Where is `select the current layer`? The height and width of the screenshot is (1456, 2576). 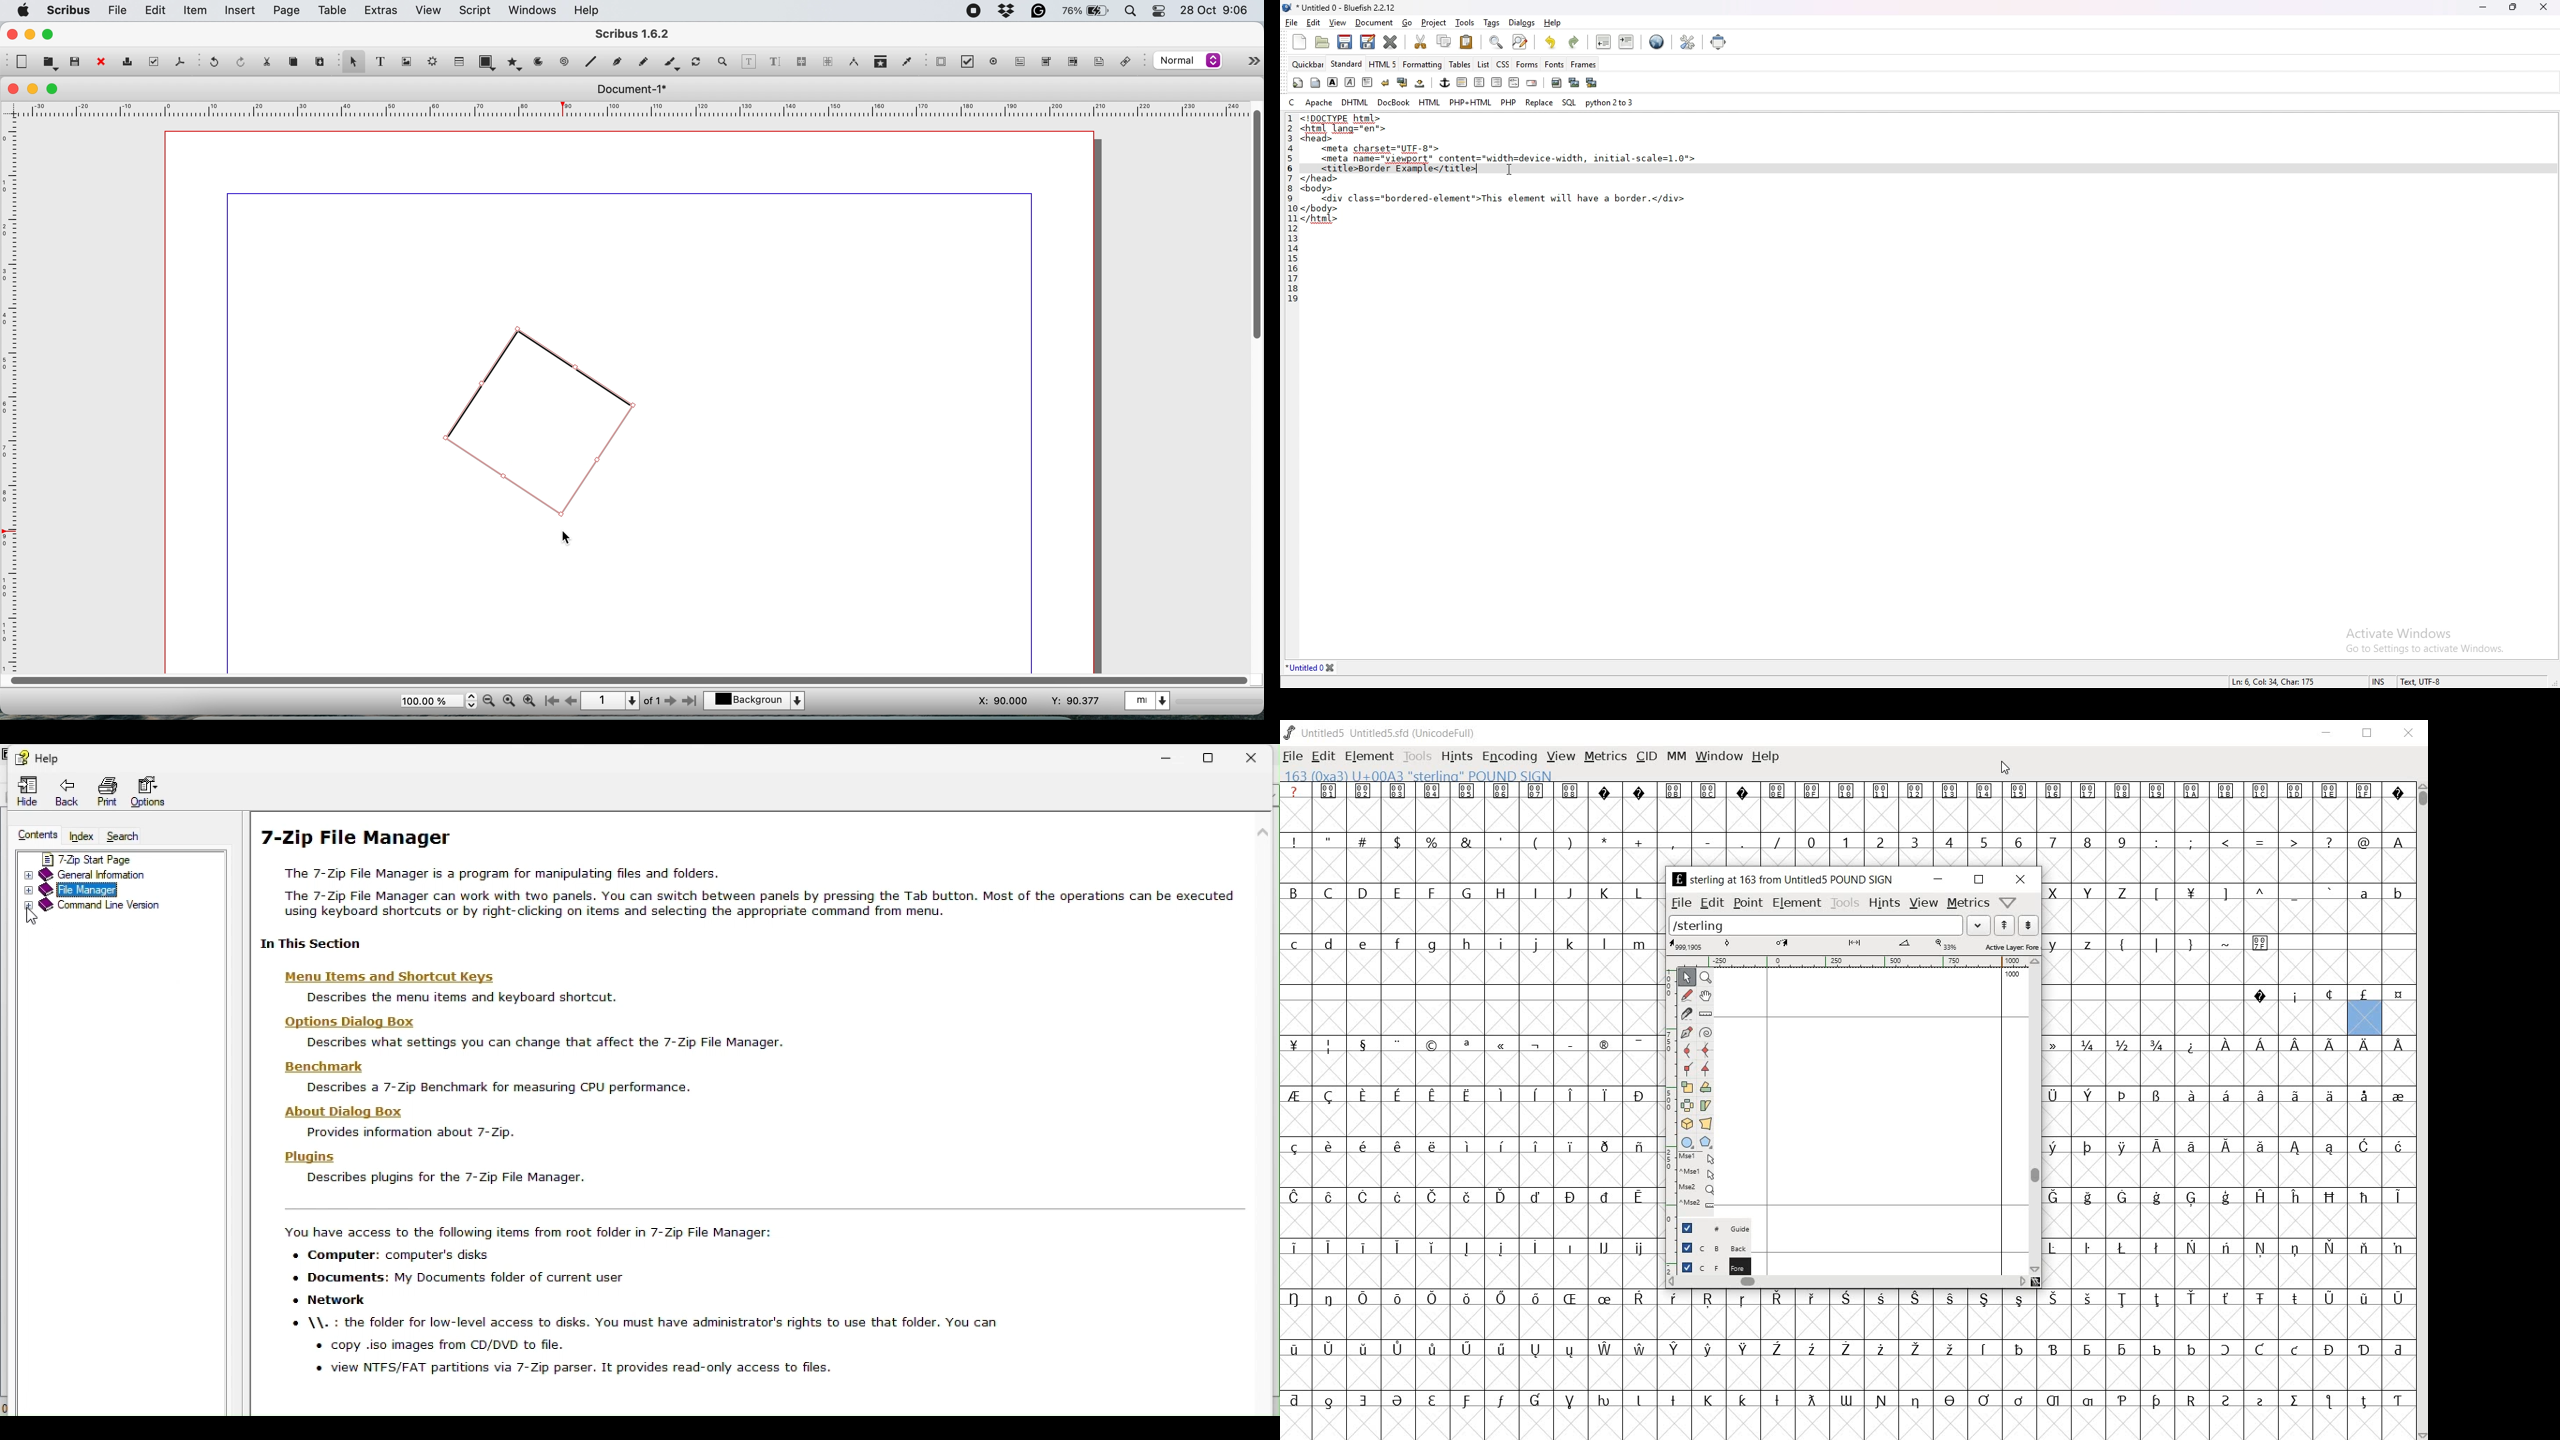
select the current layer is located at coordinates (756, 699).